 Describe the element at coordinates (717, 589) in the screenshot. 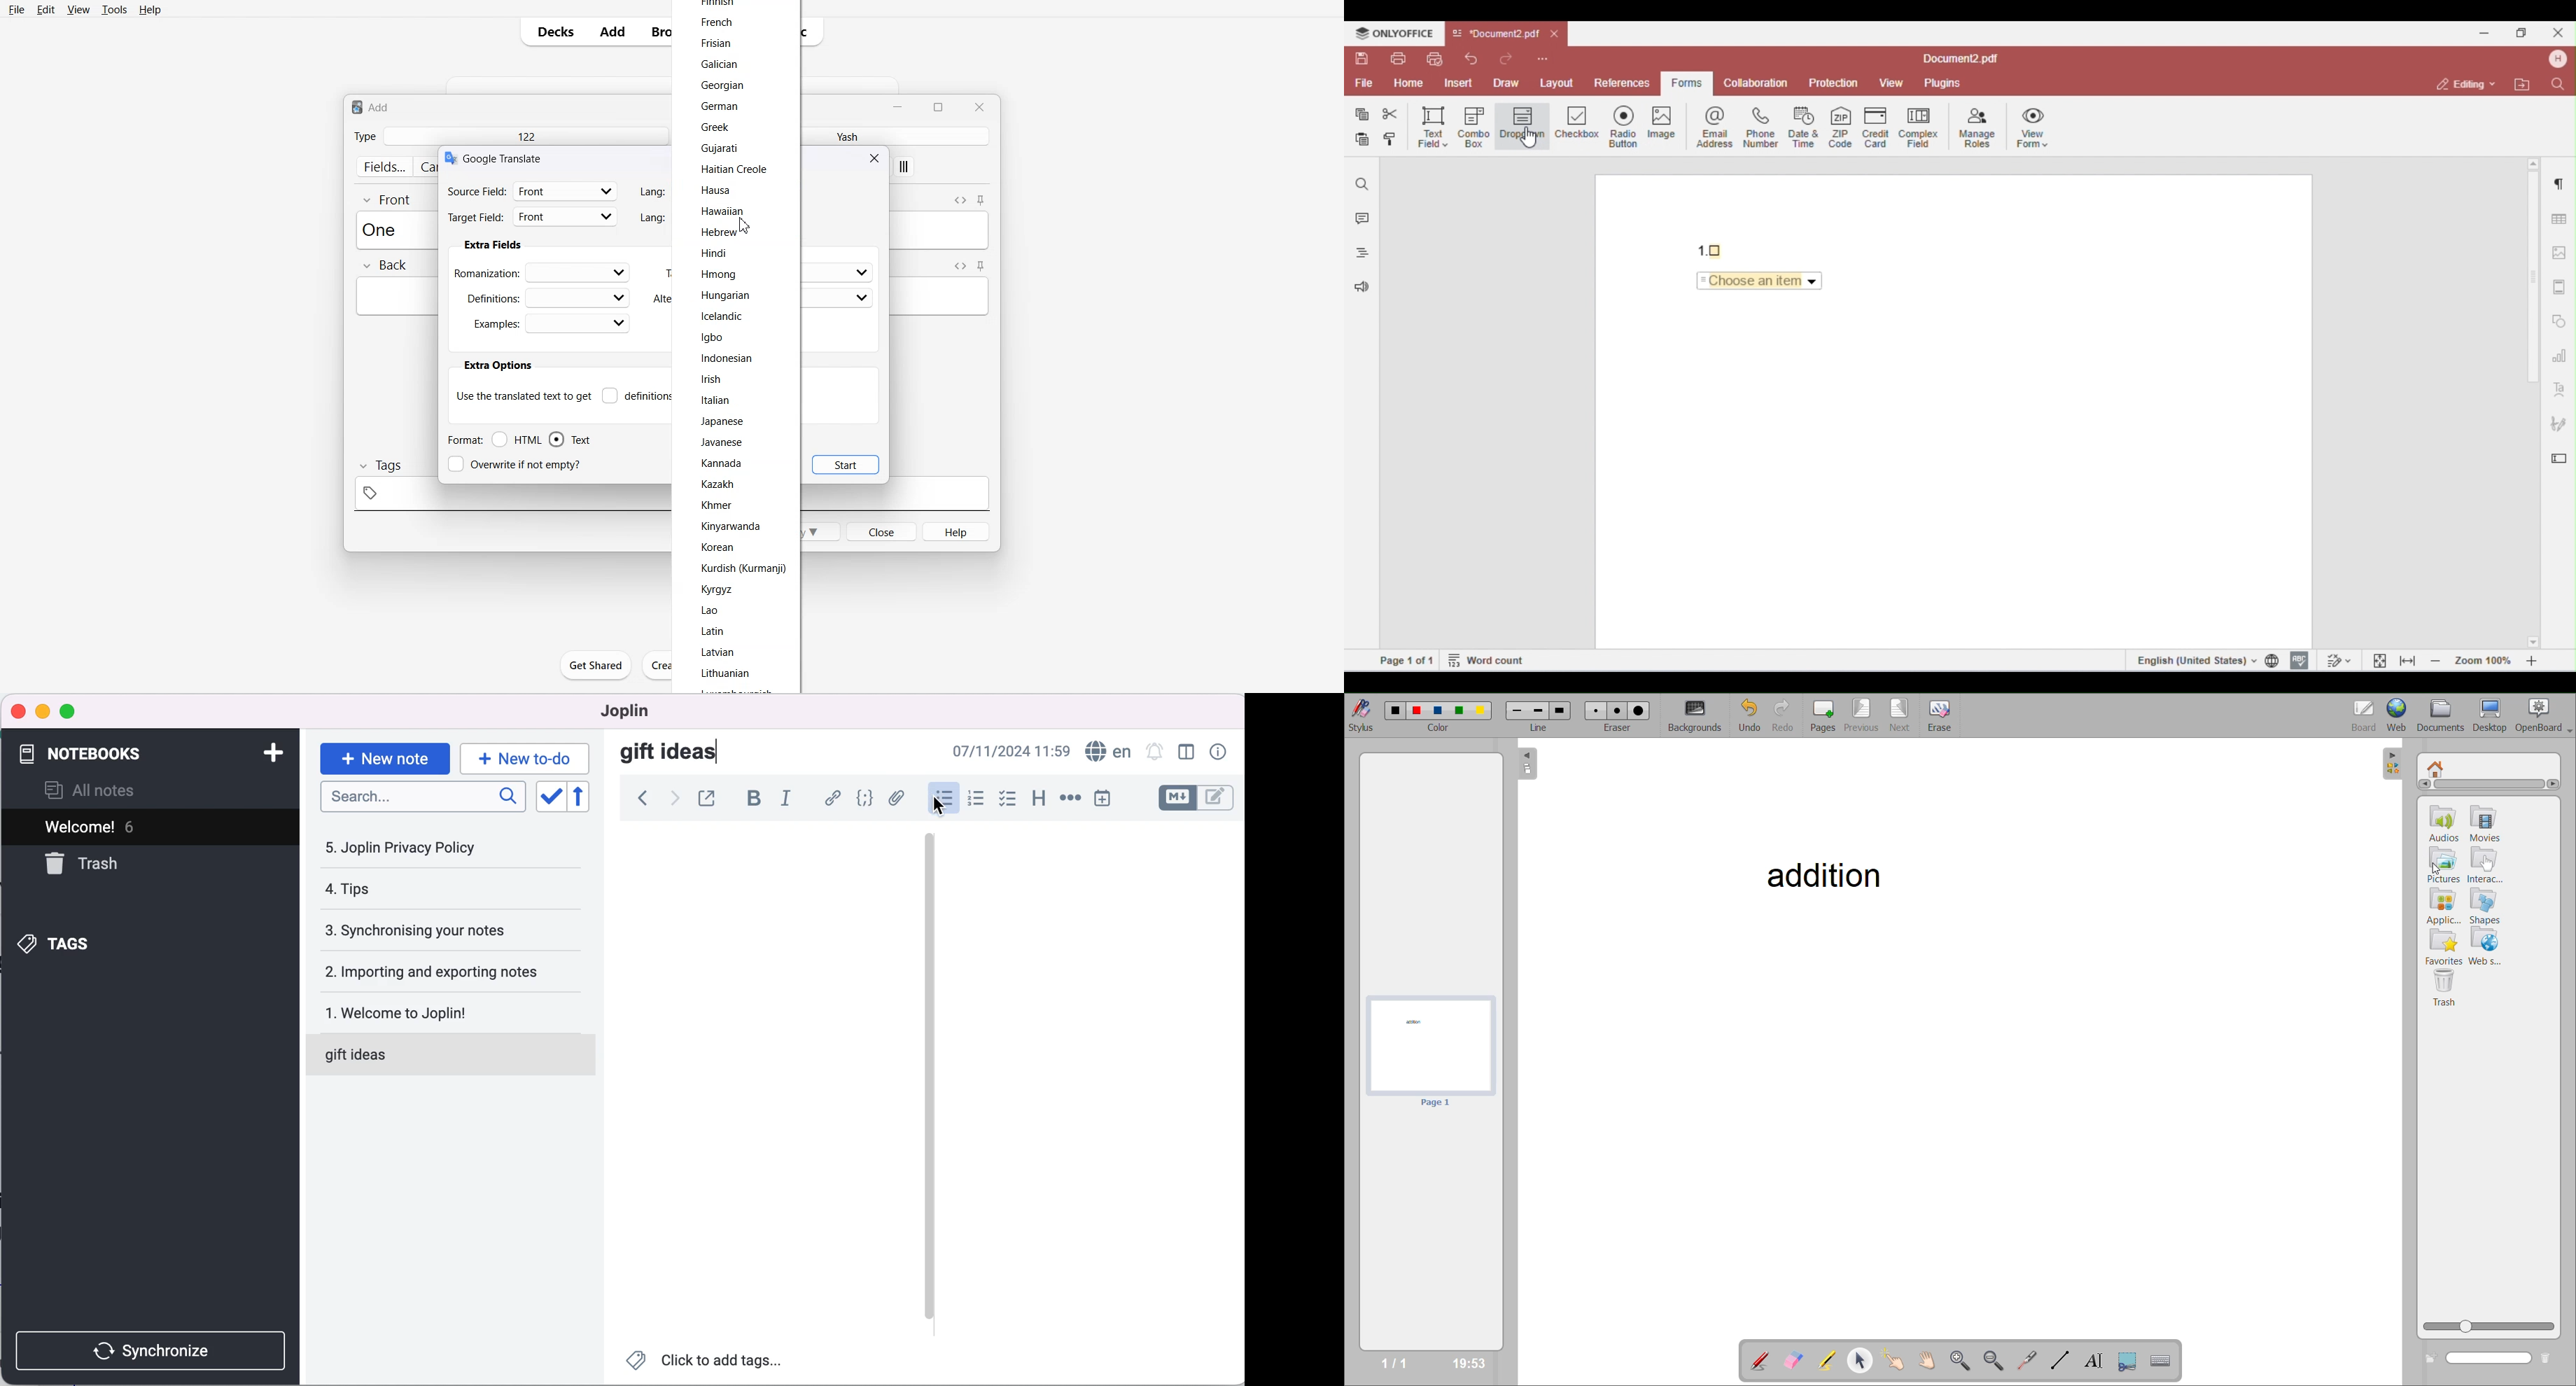

I see `Kyrgyz` at that location.